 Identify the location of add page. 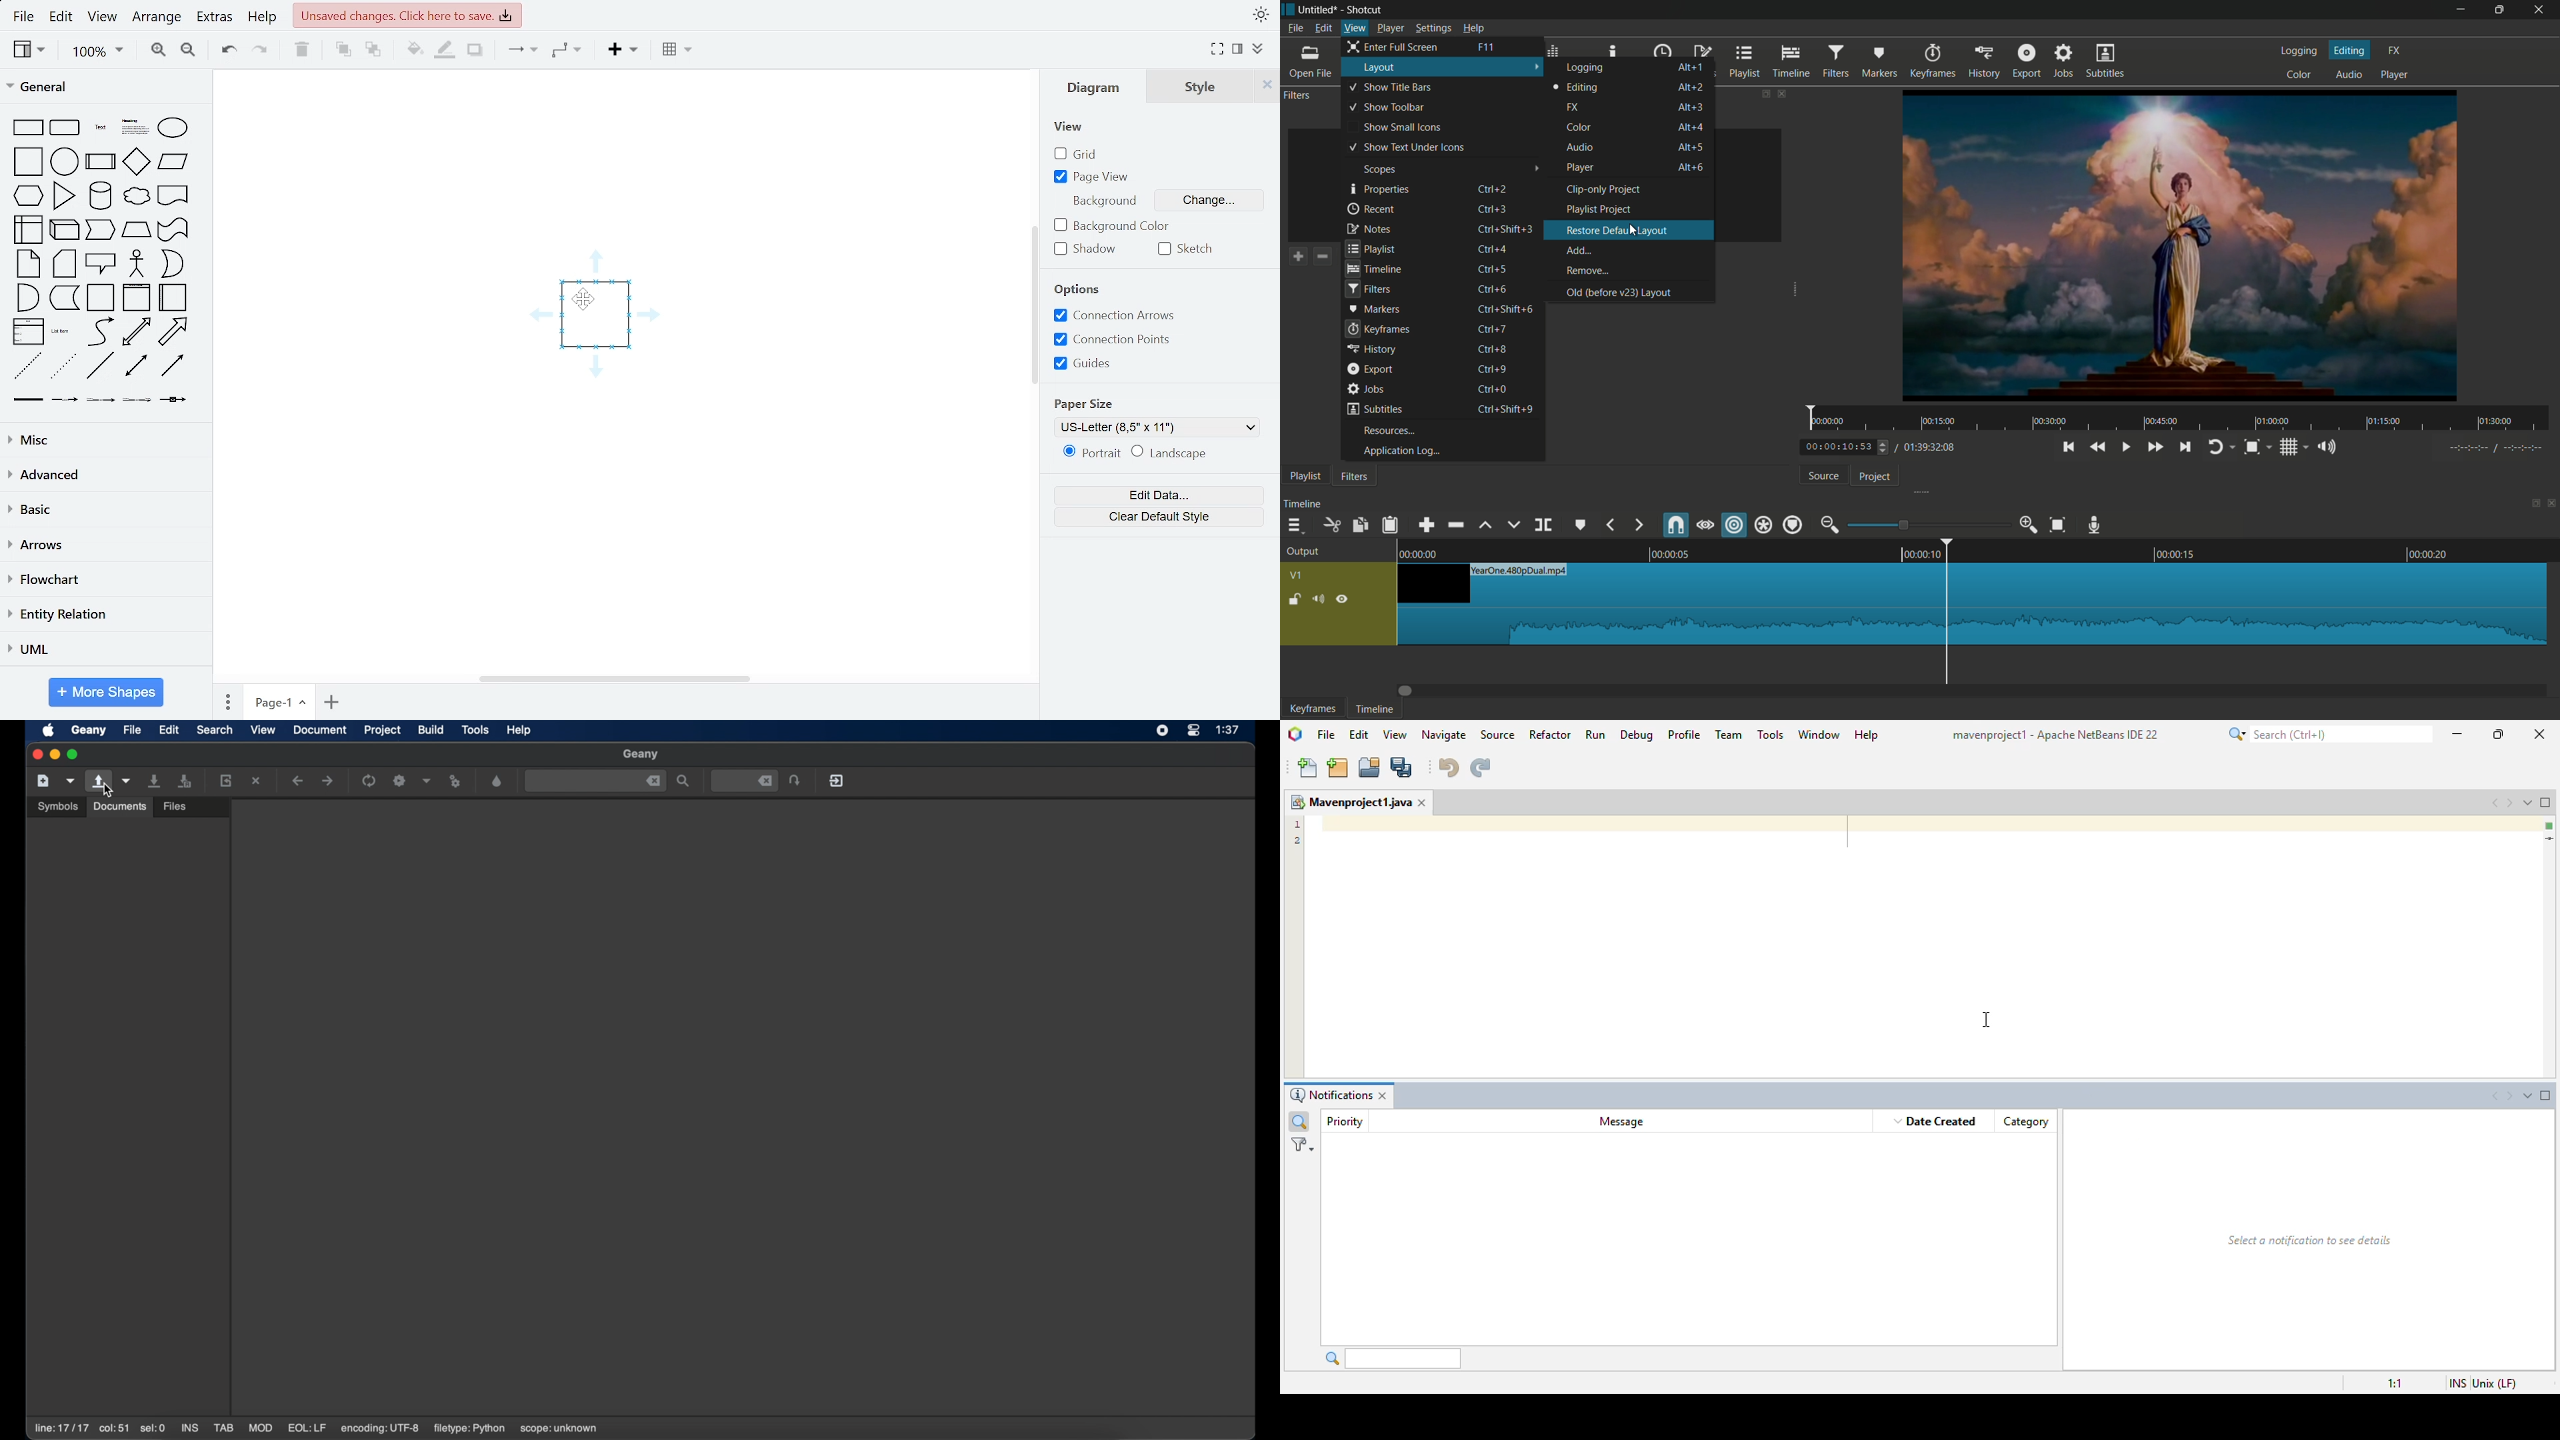
(331, 702).